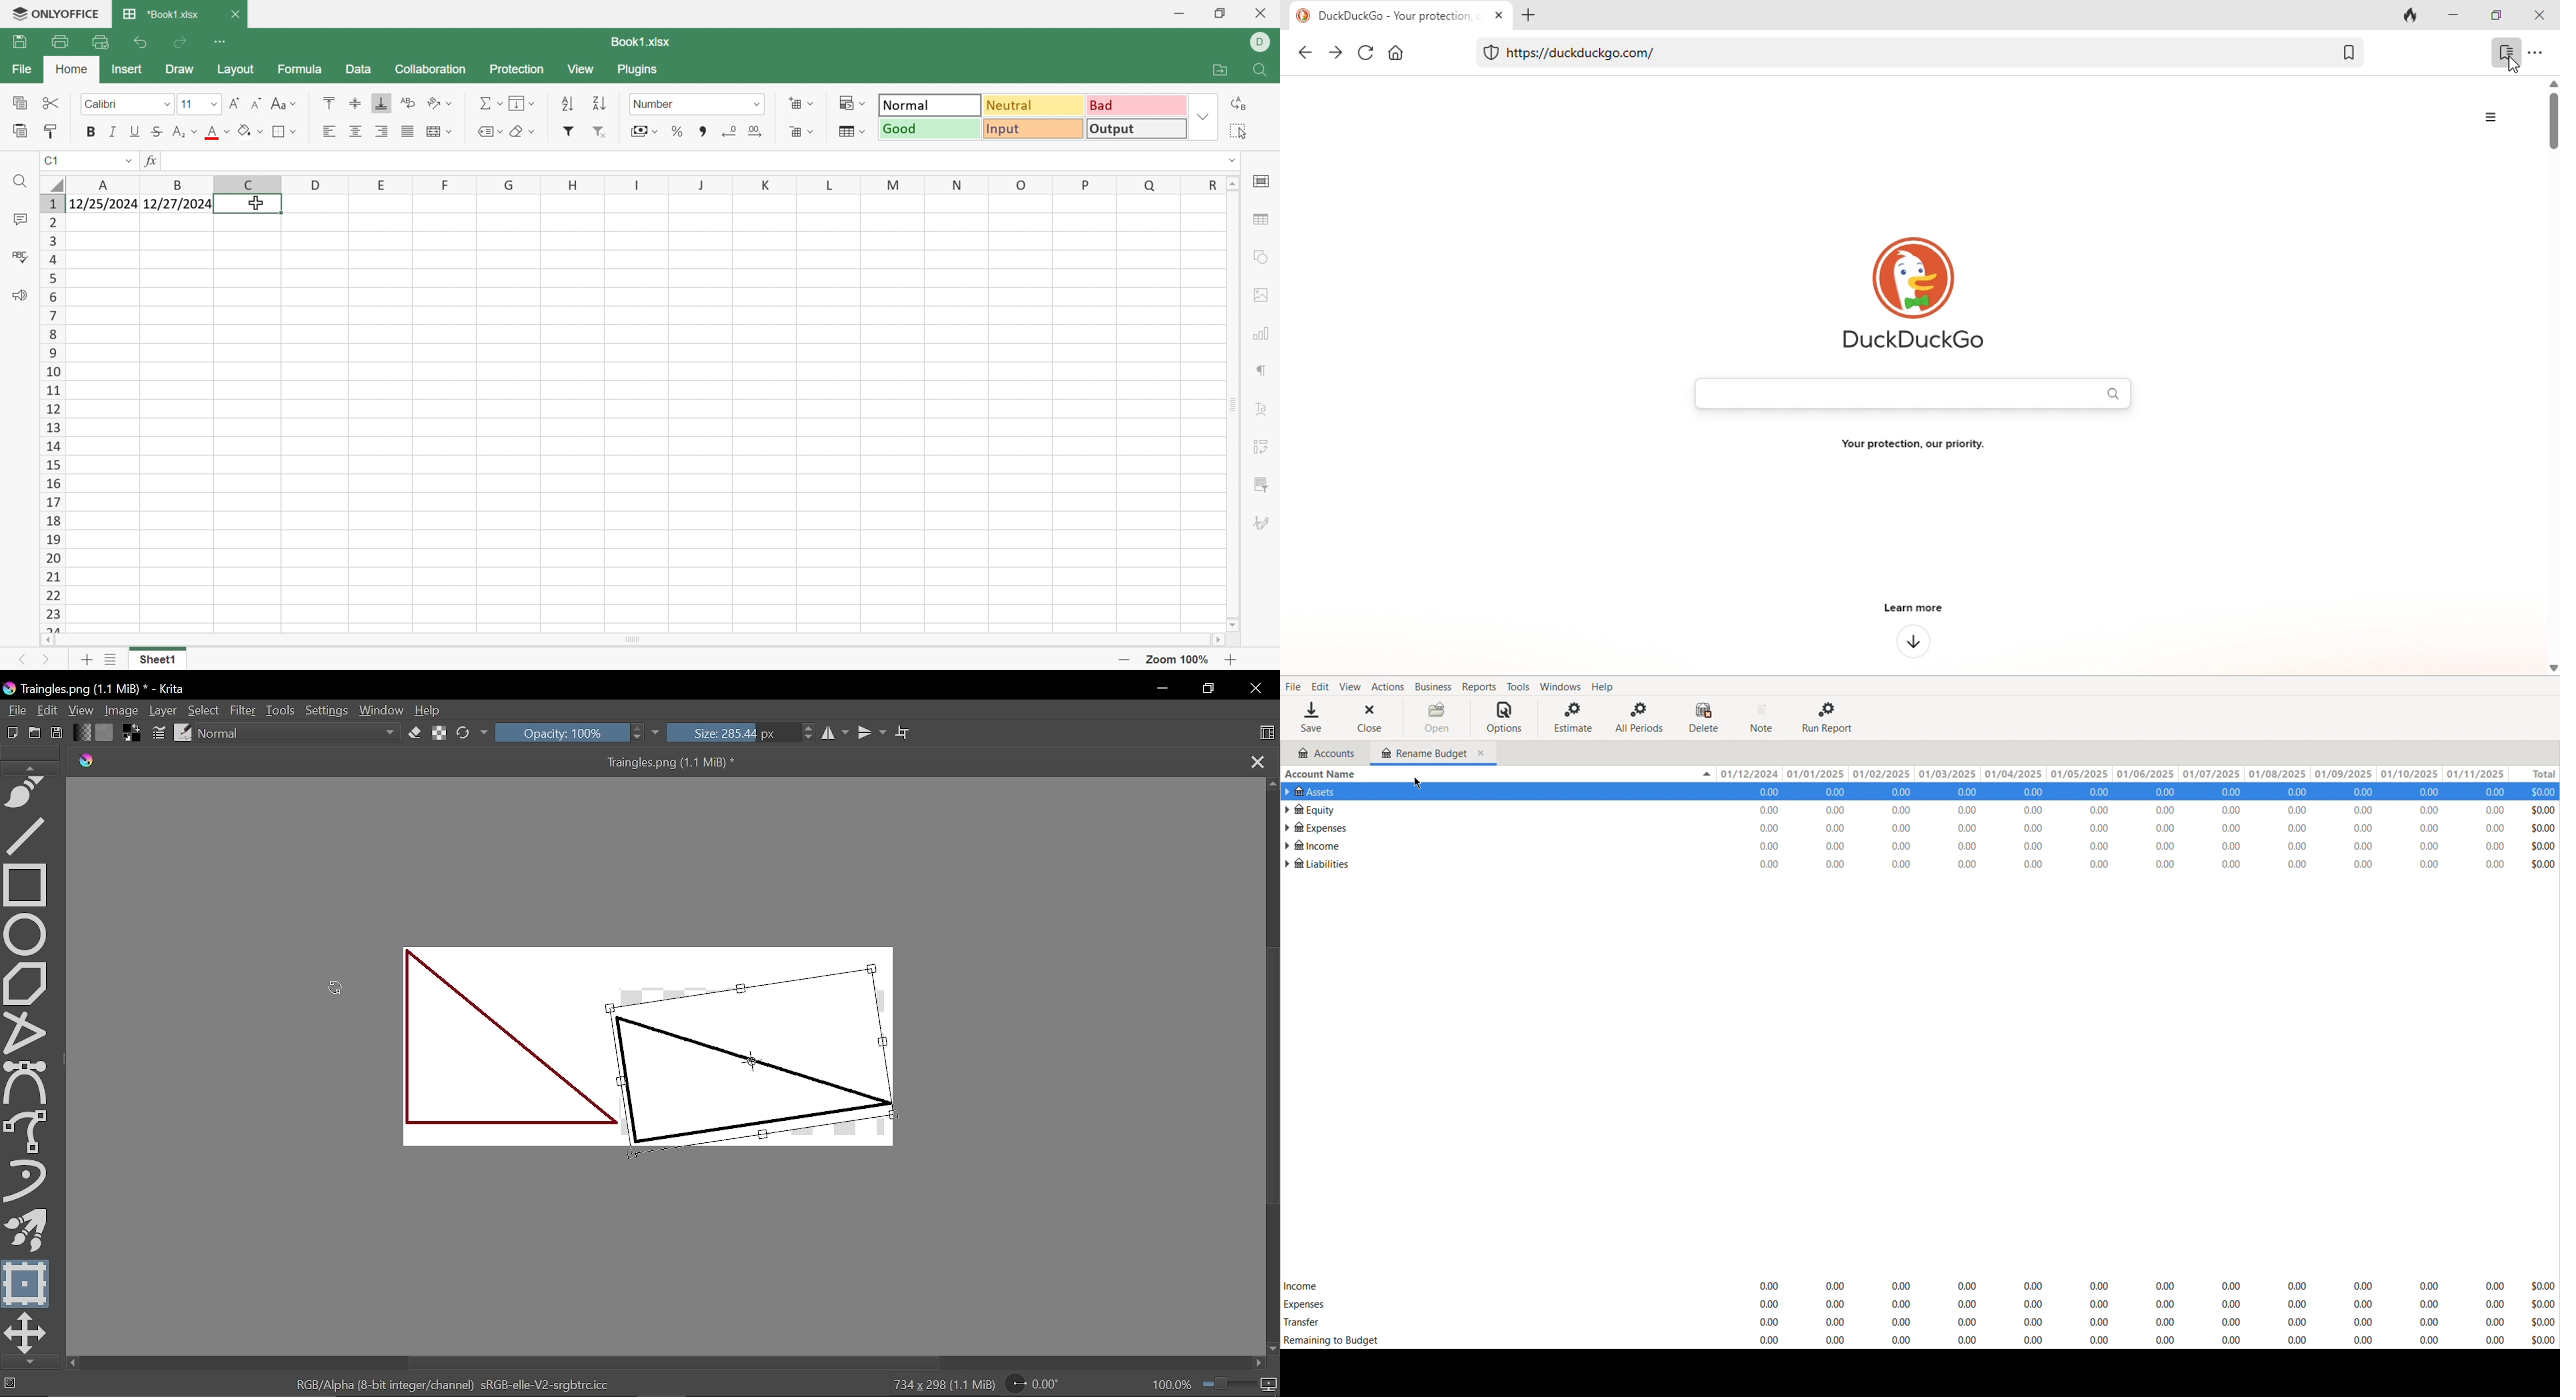  I want to click on Delete, so click(1707, 718).